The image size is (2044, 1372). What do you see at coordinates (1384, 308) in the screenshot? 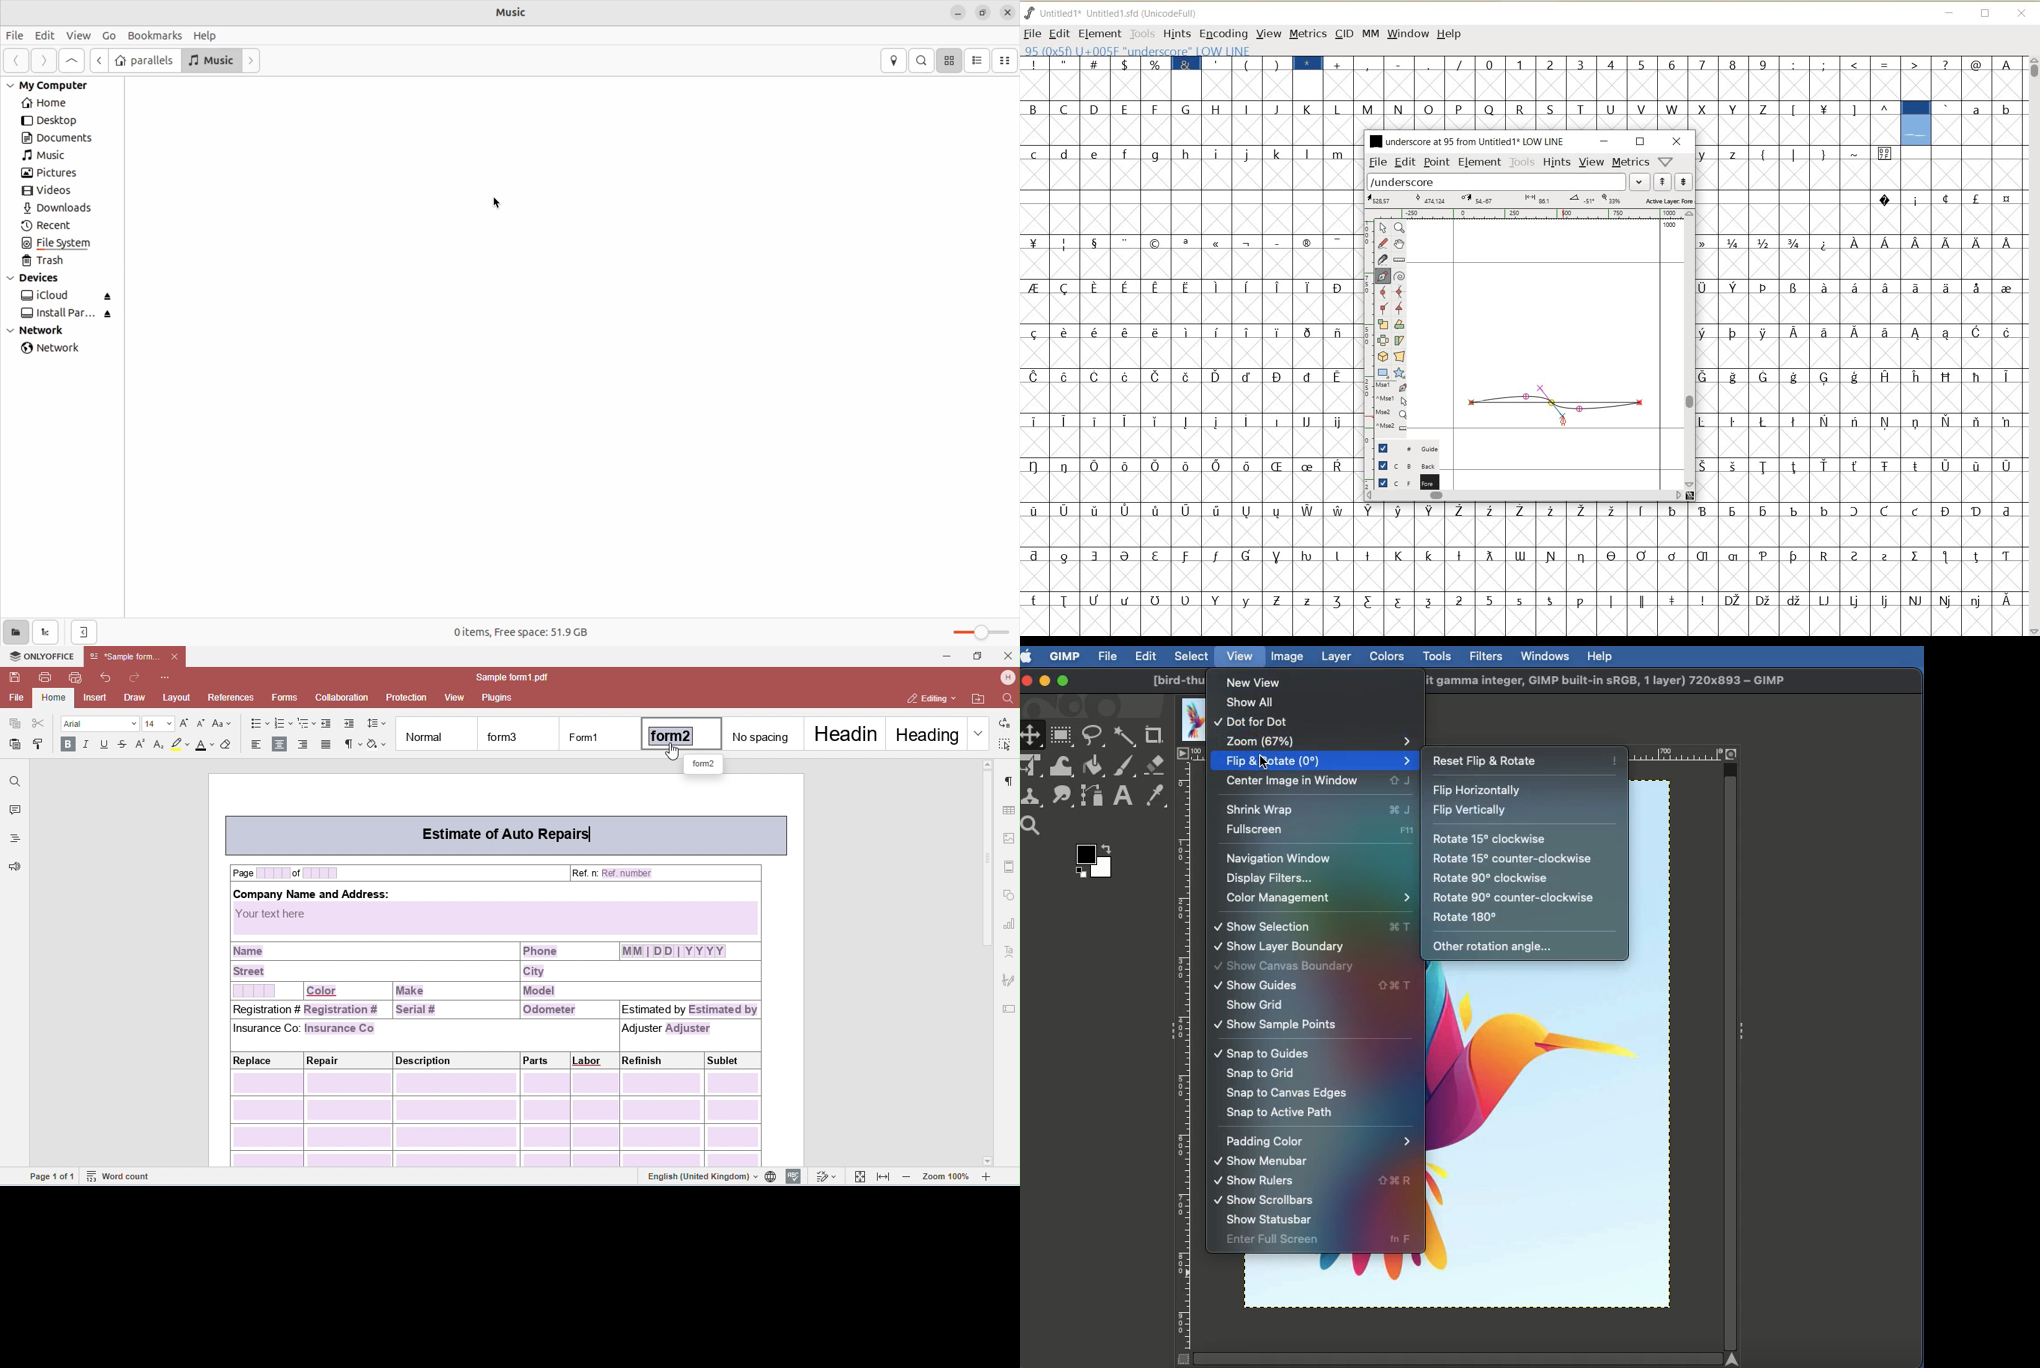
I see `Add a corner point` at bounding box center [1384, 308].